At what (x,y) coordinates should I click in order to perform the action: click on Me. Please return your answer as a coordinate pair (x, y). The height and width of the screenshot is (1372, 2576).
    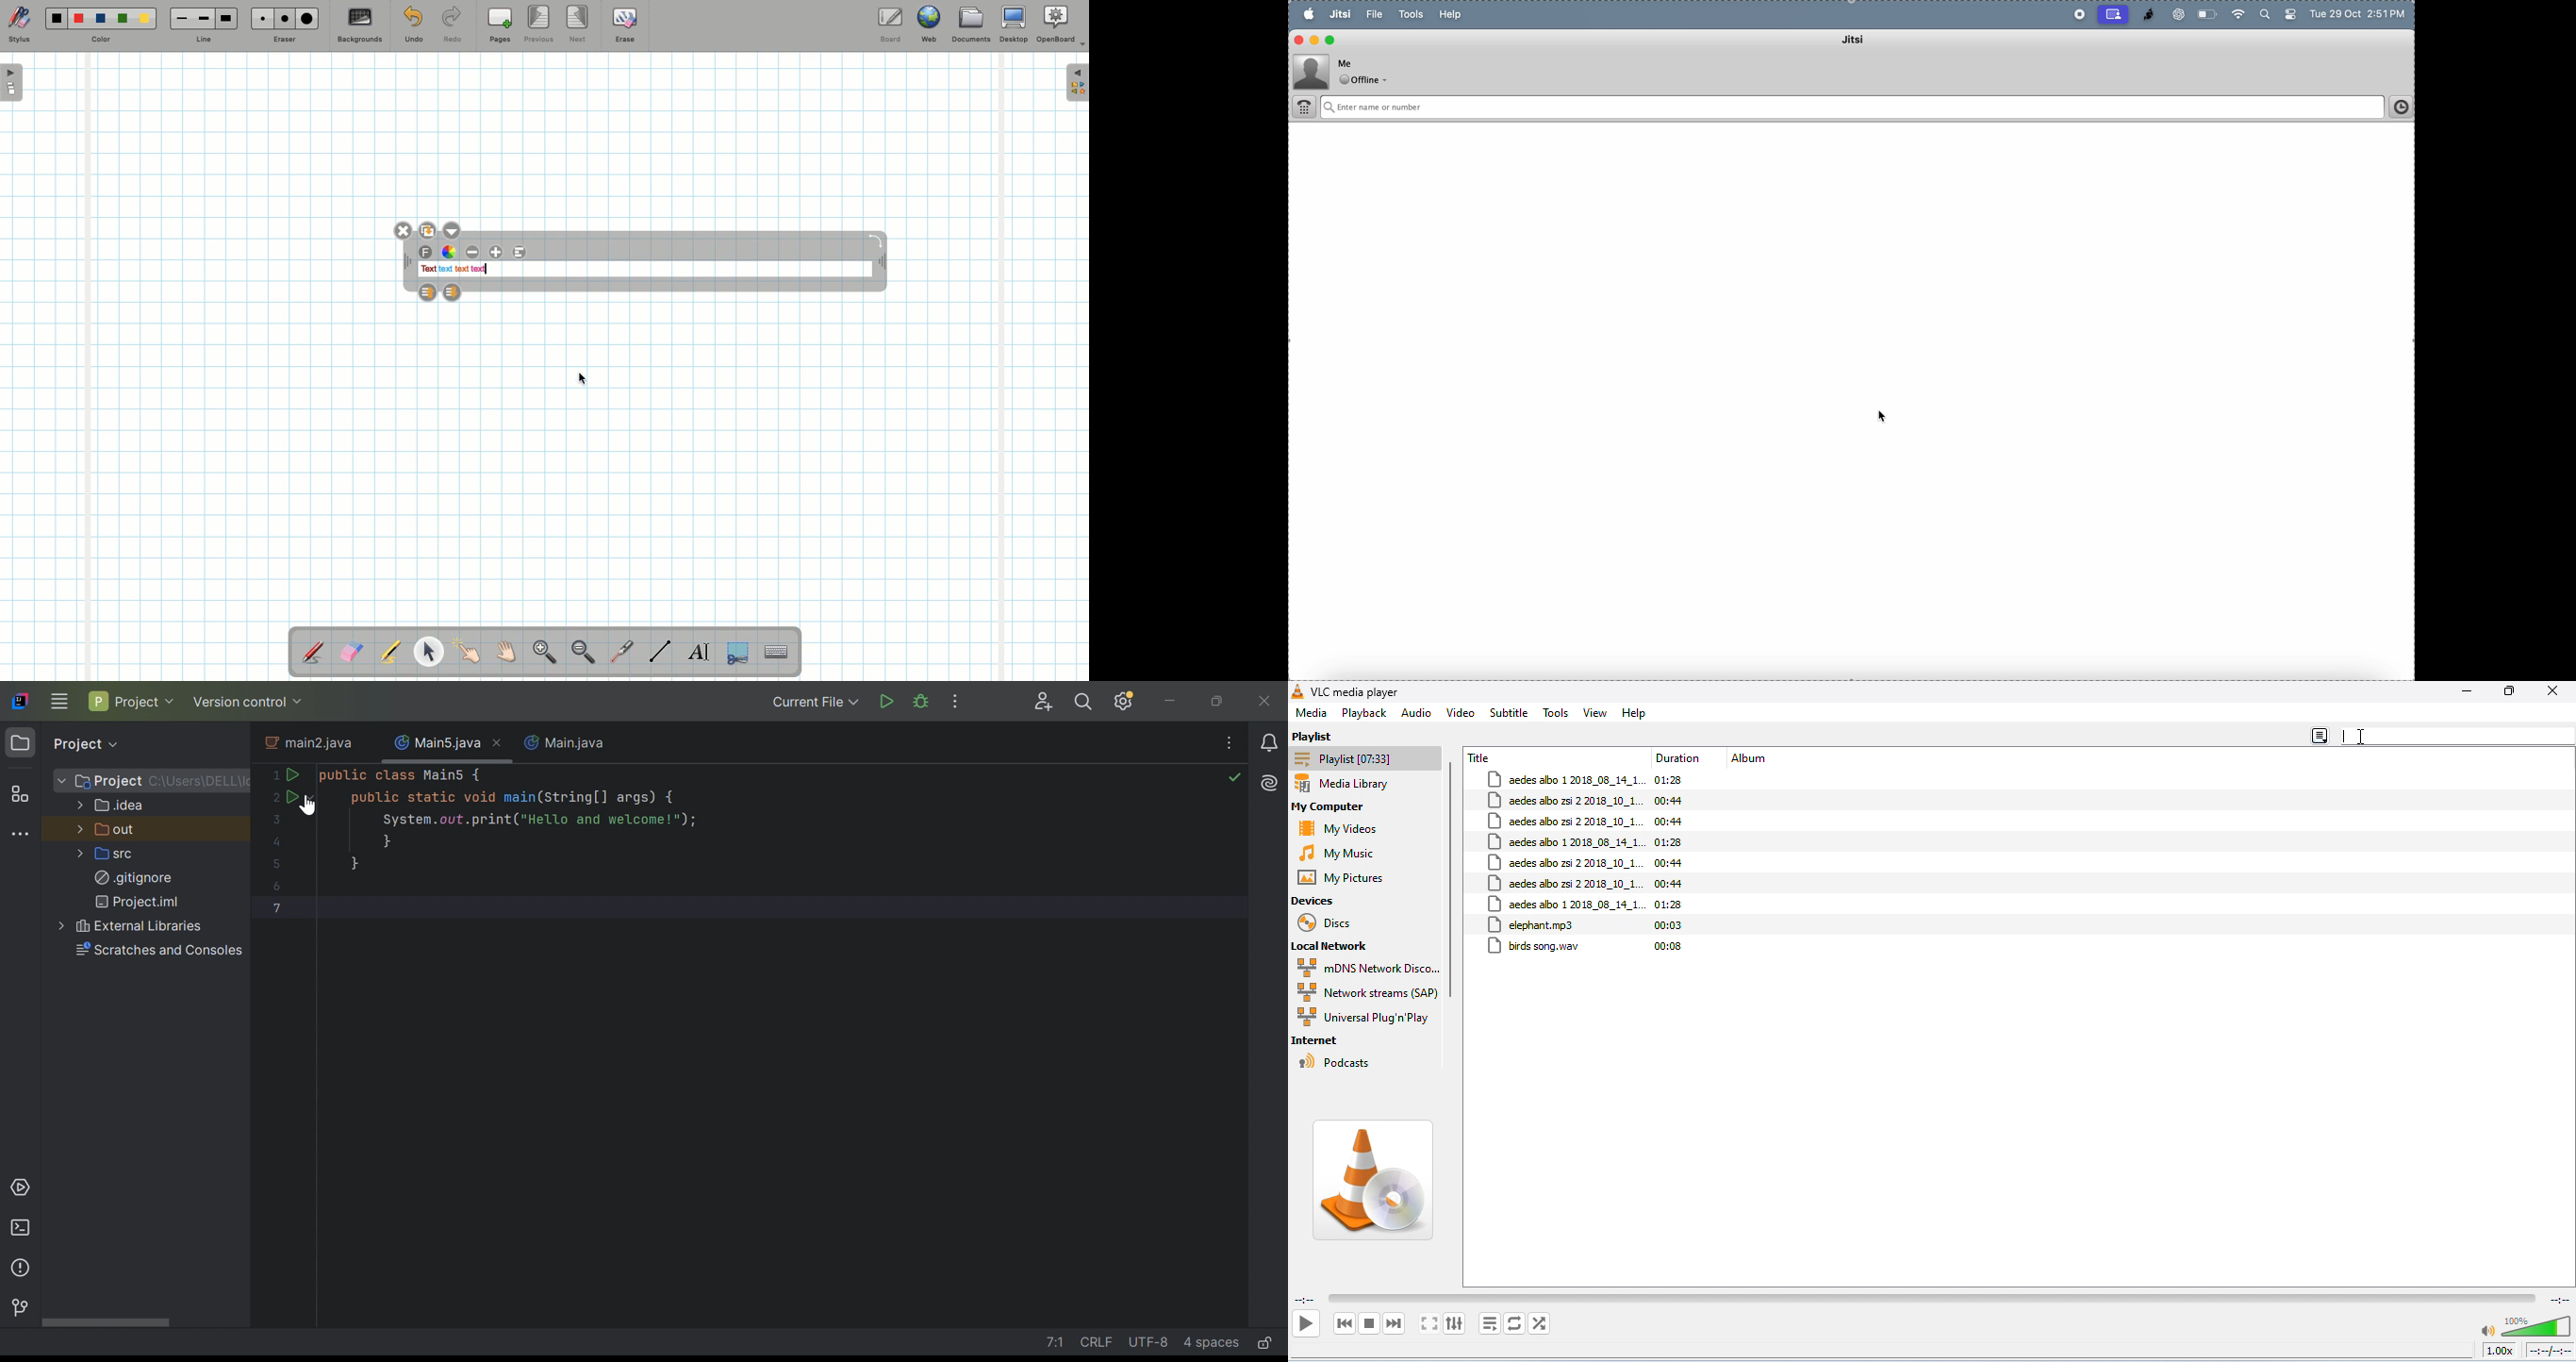
    Looking at the image, I should click on (1348, 62).